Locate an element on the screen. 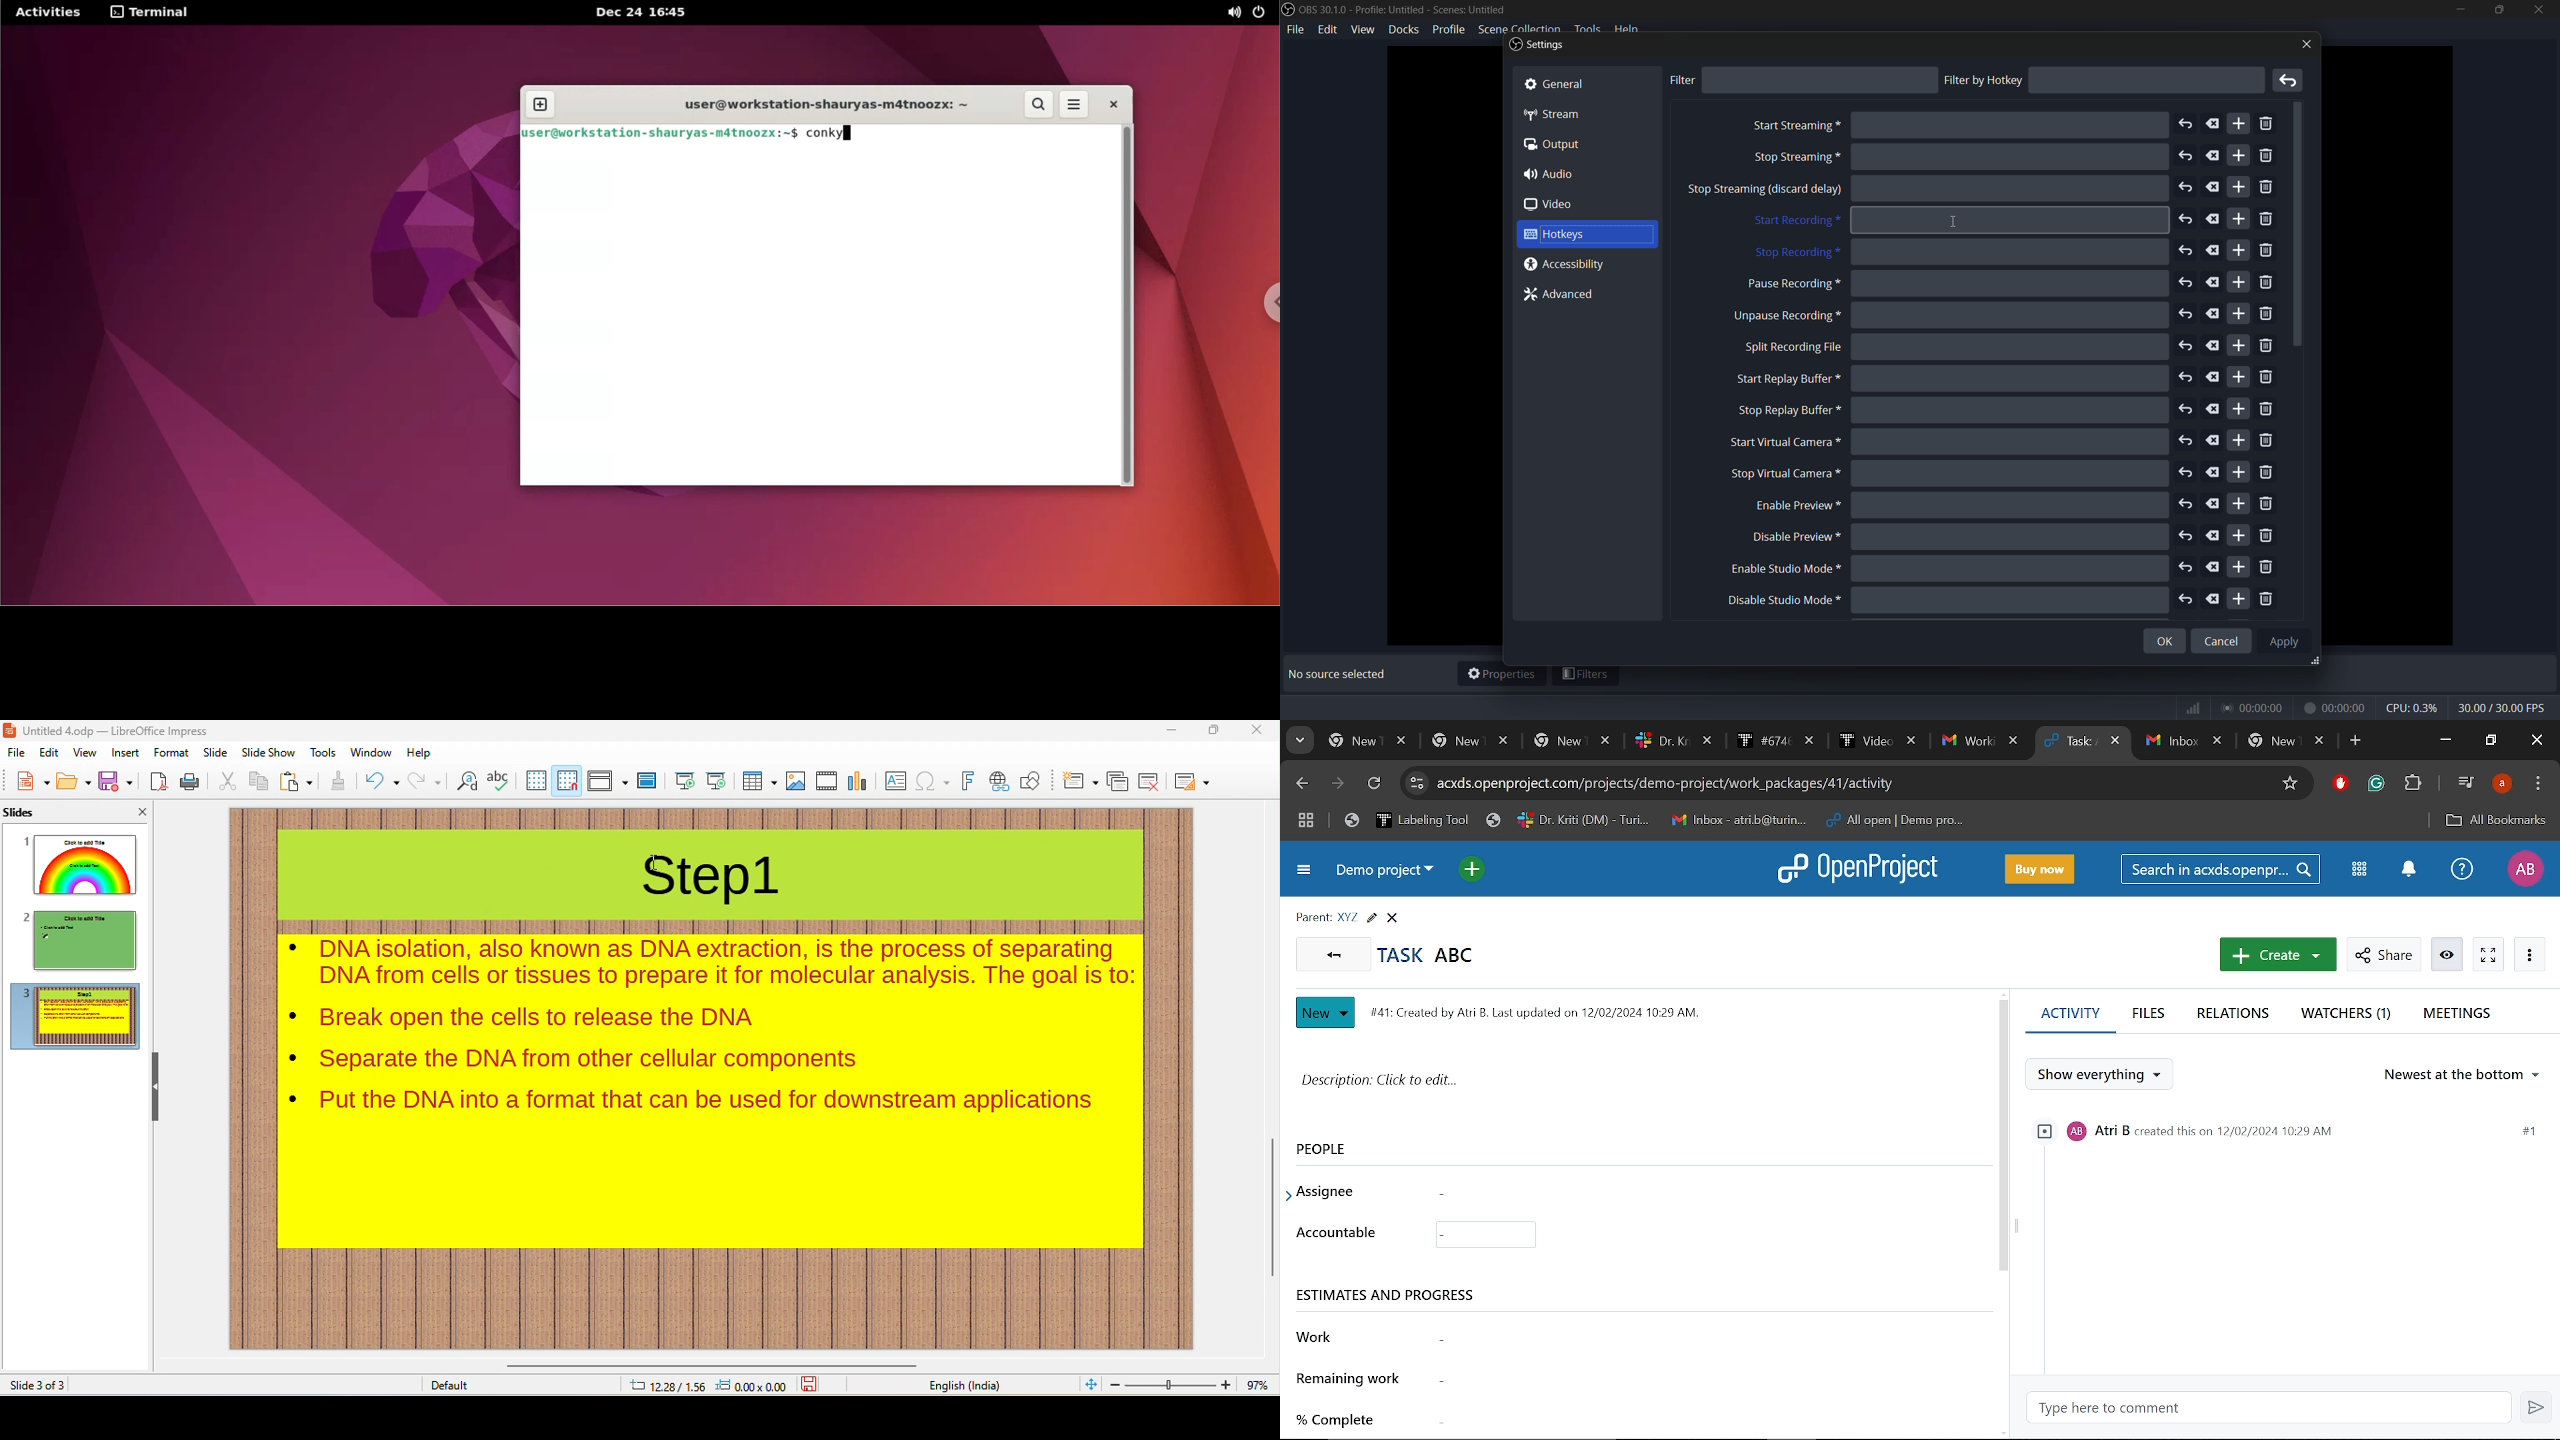 The height and width of the screenshot is (1456, 2576). Search tabs is located at coordinates (1298, 741).